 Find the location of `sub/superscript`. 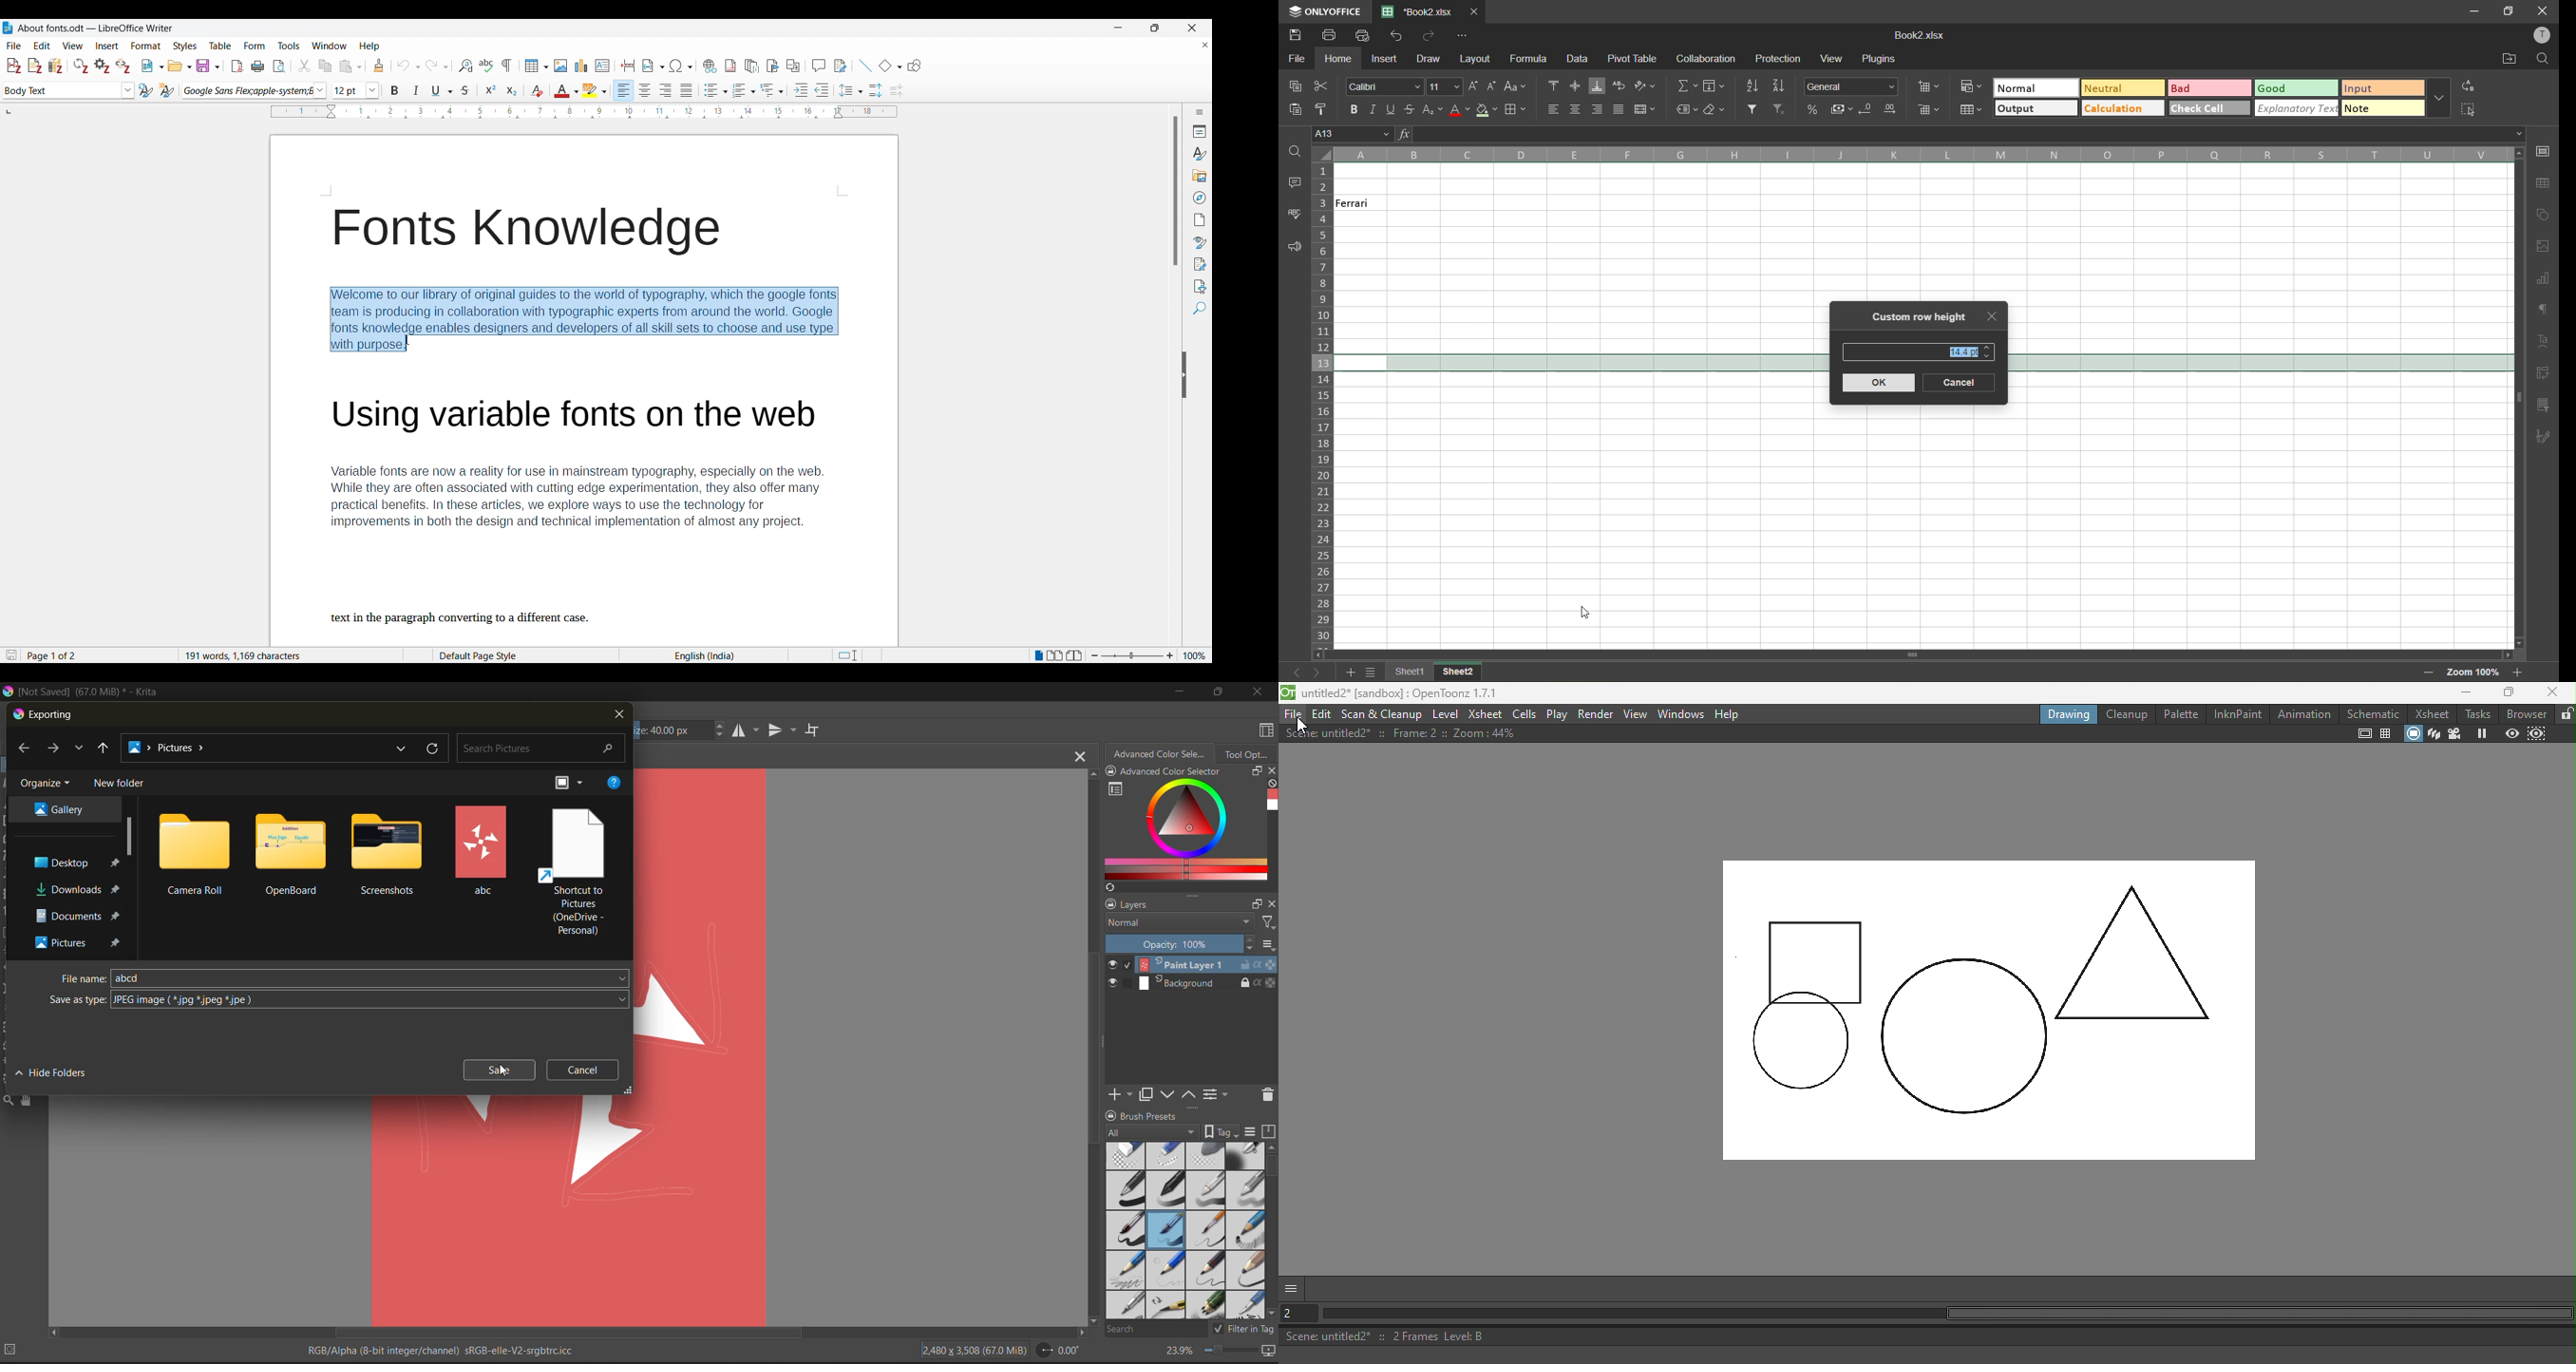

sub/superscript is located at coordinates (1433, 109).